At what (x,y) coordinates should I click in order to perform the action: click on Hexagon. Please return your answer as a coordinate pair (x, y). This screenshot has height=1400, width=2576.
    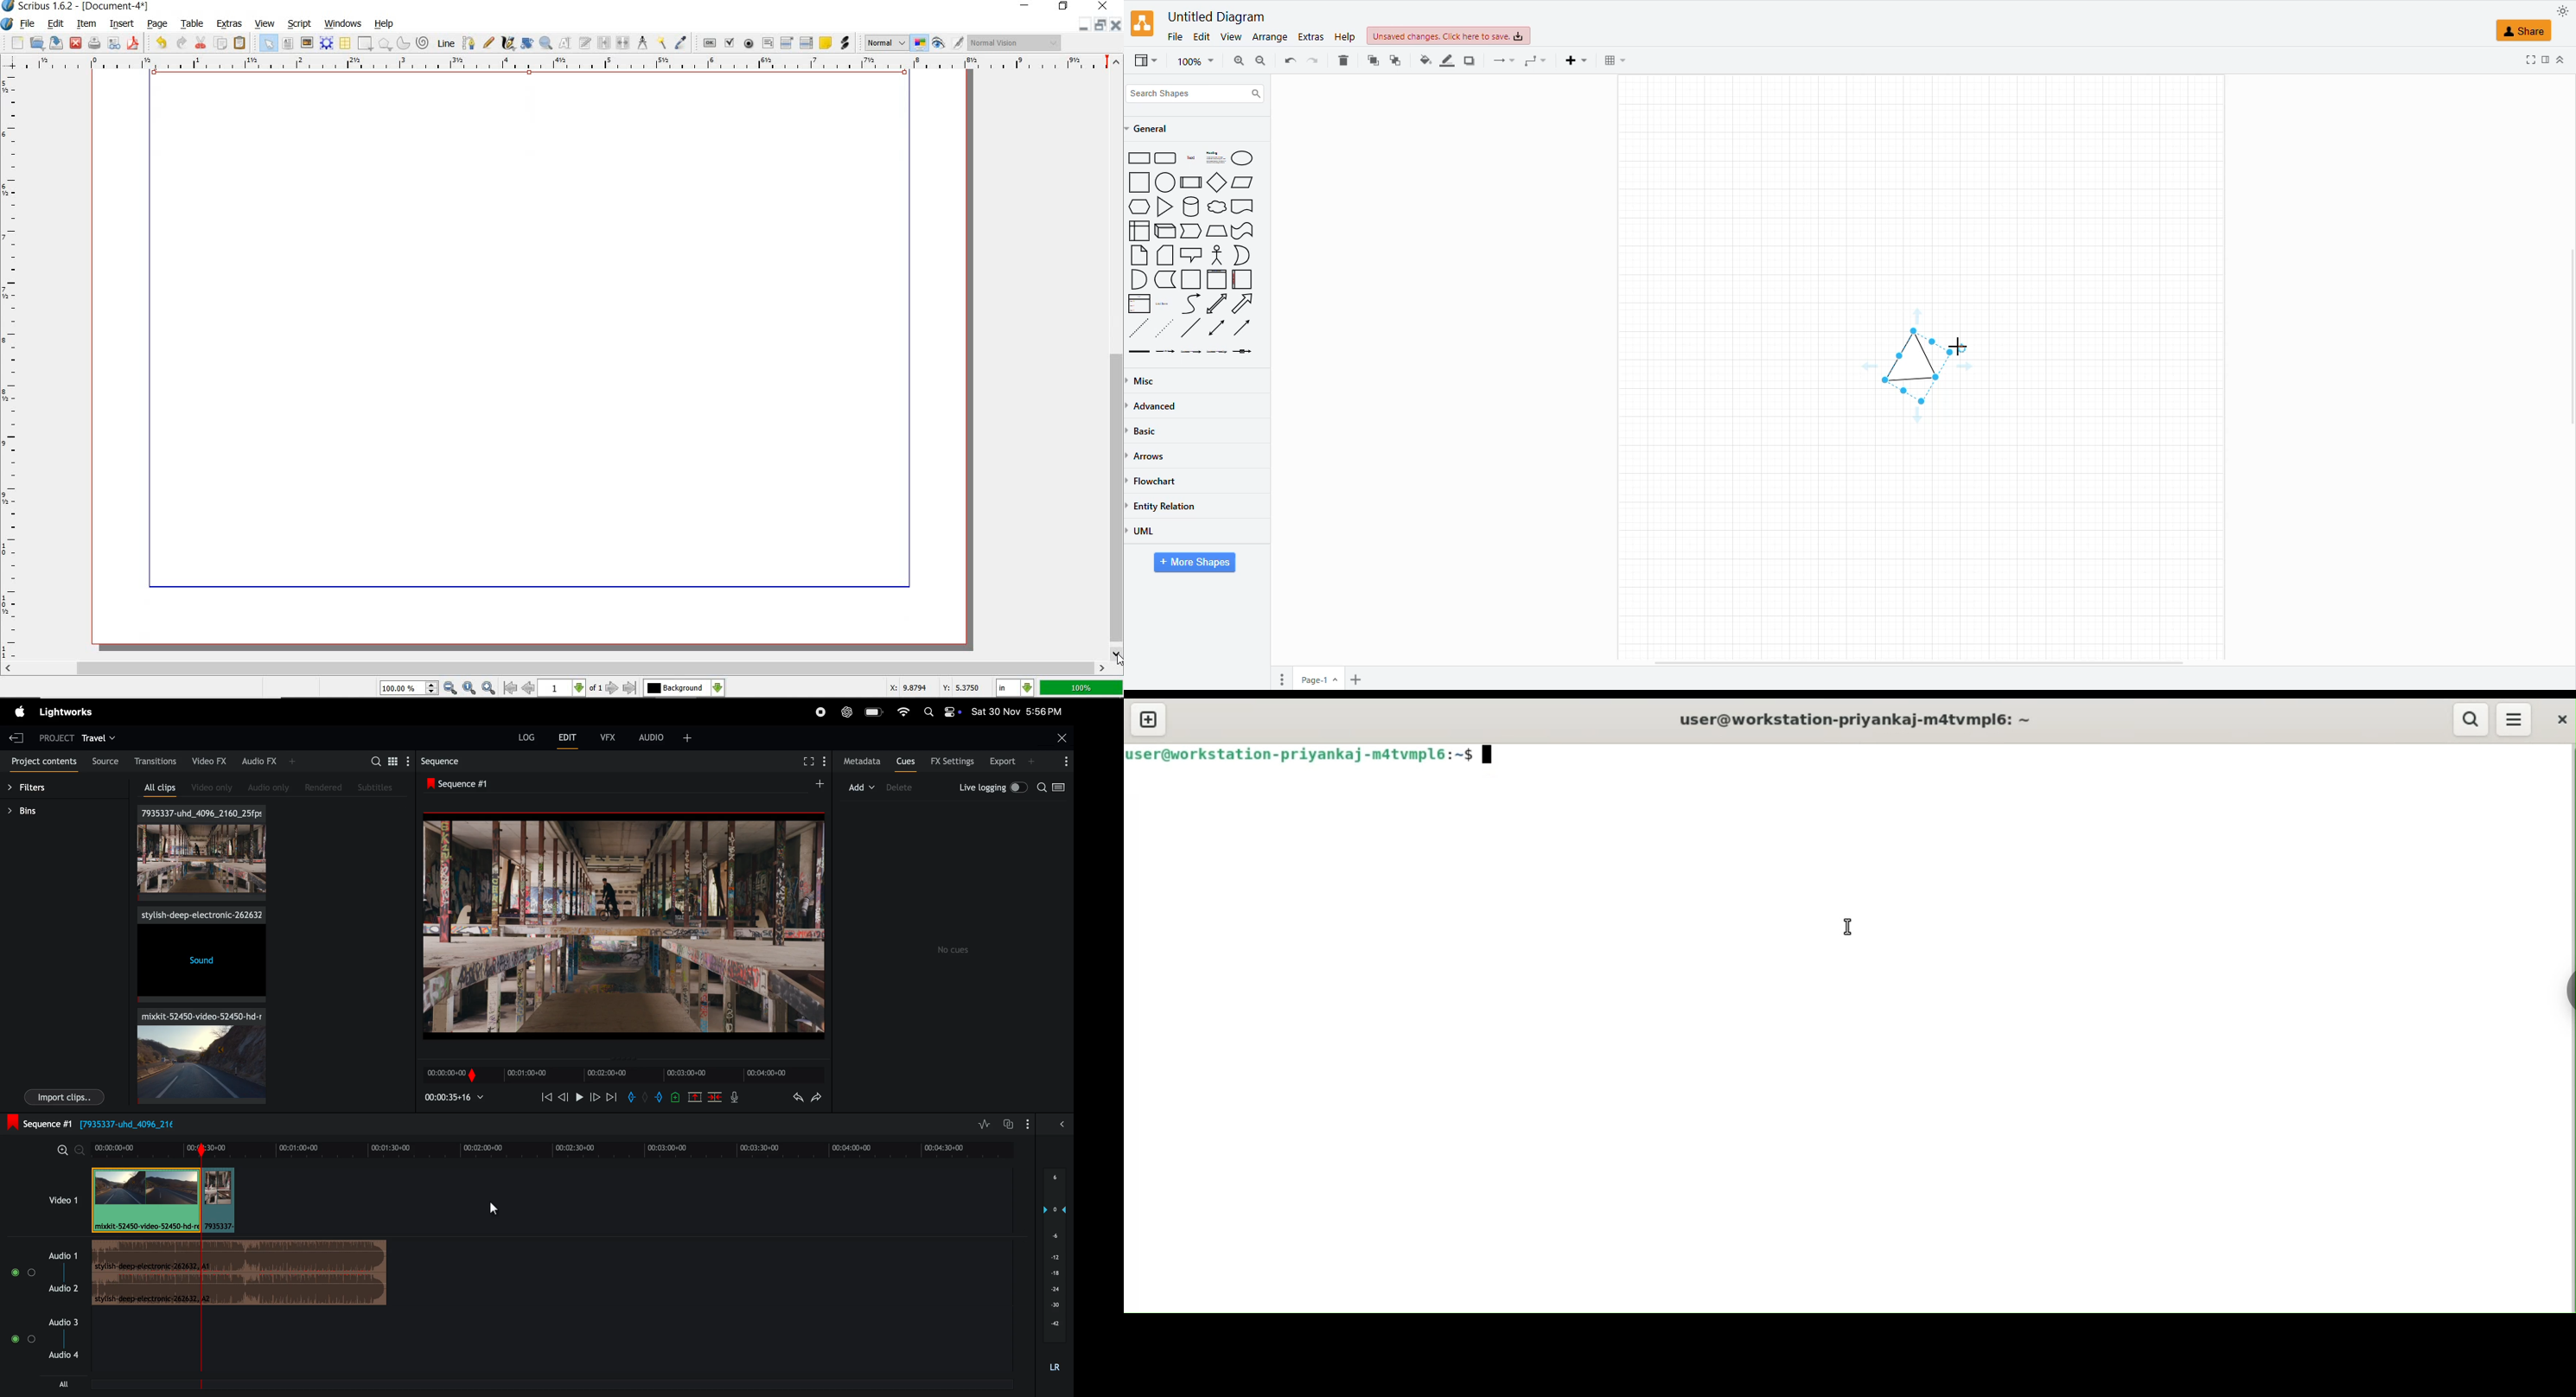
    Looking at the image, I should click on (1139, 207).